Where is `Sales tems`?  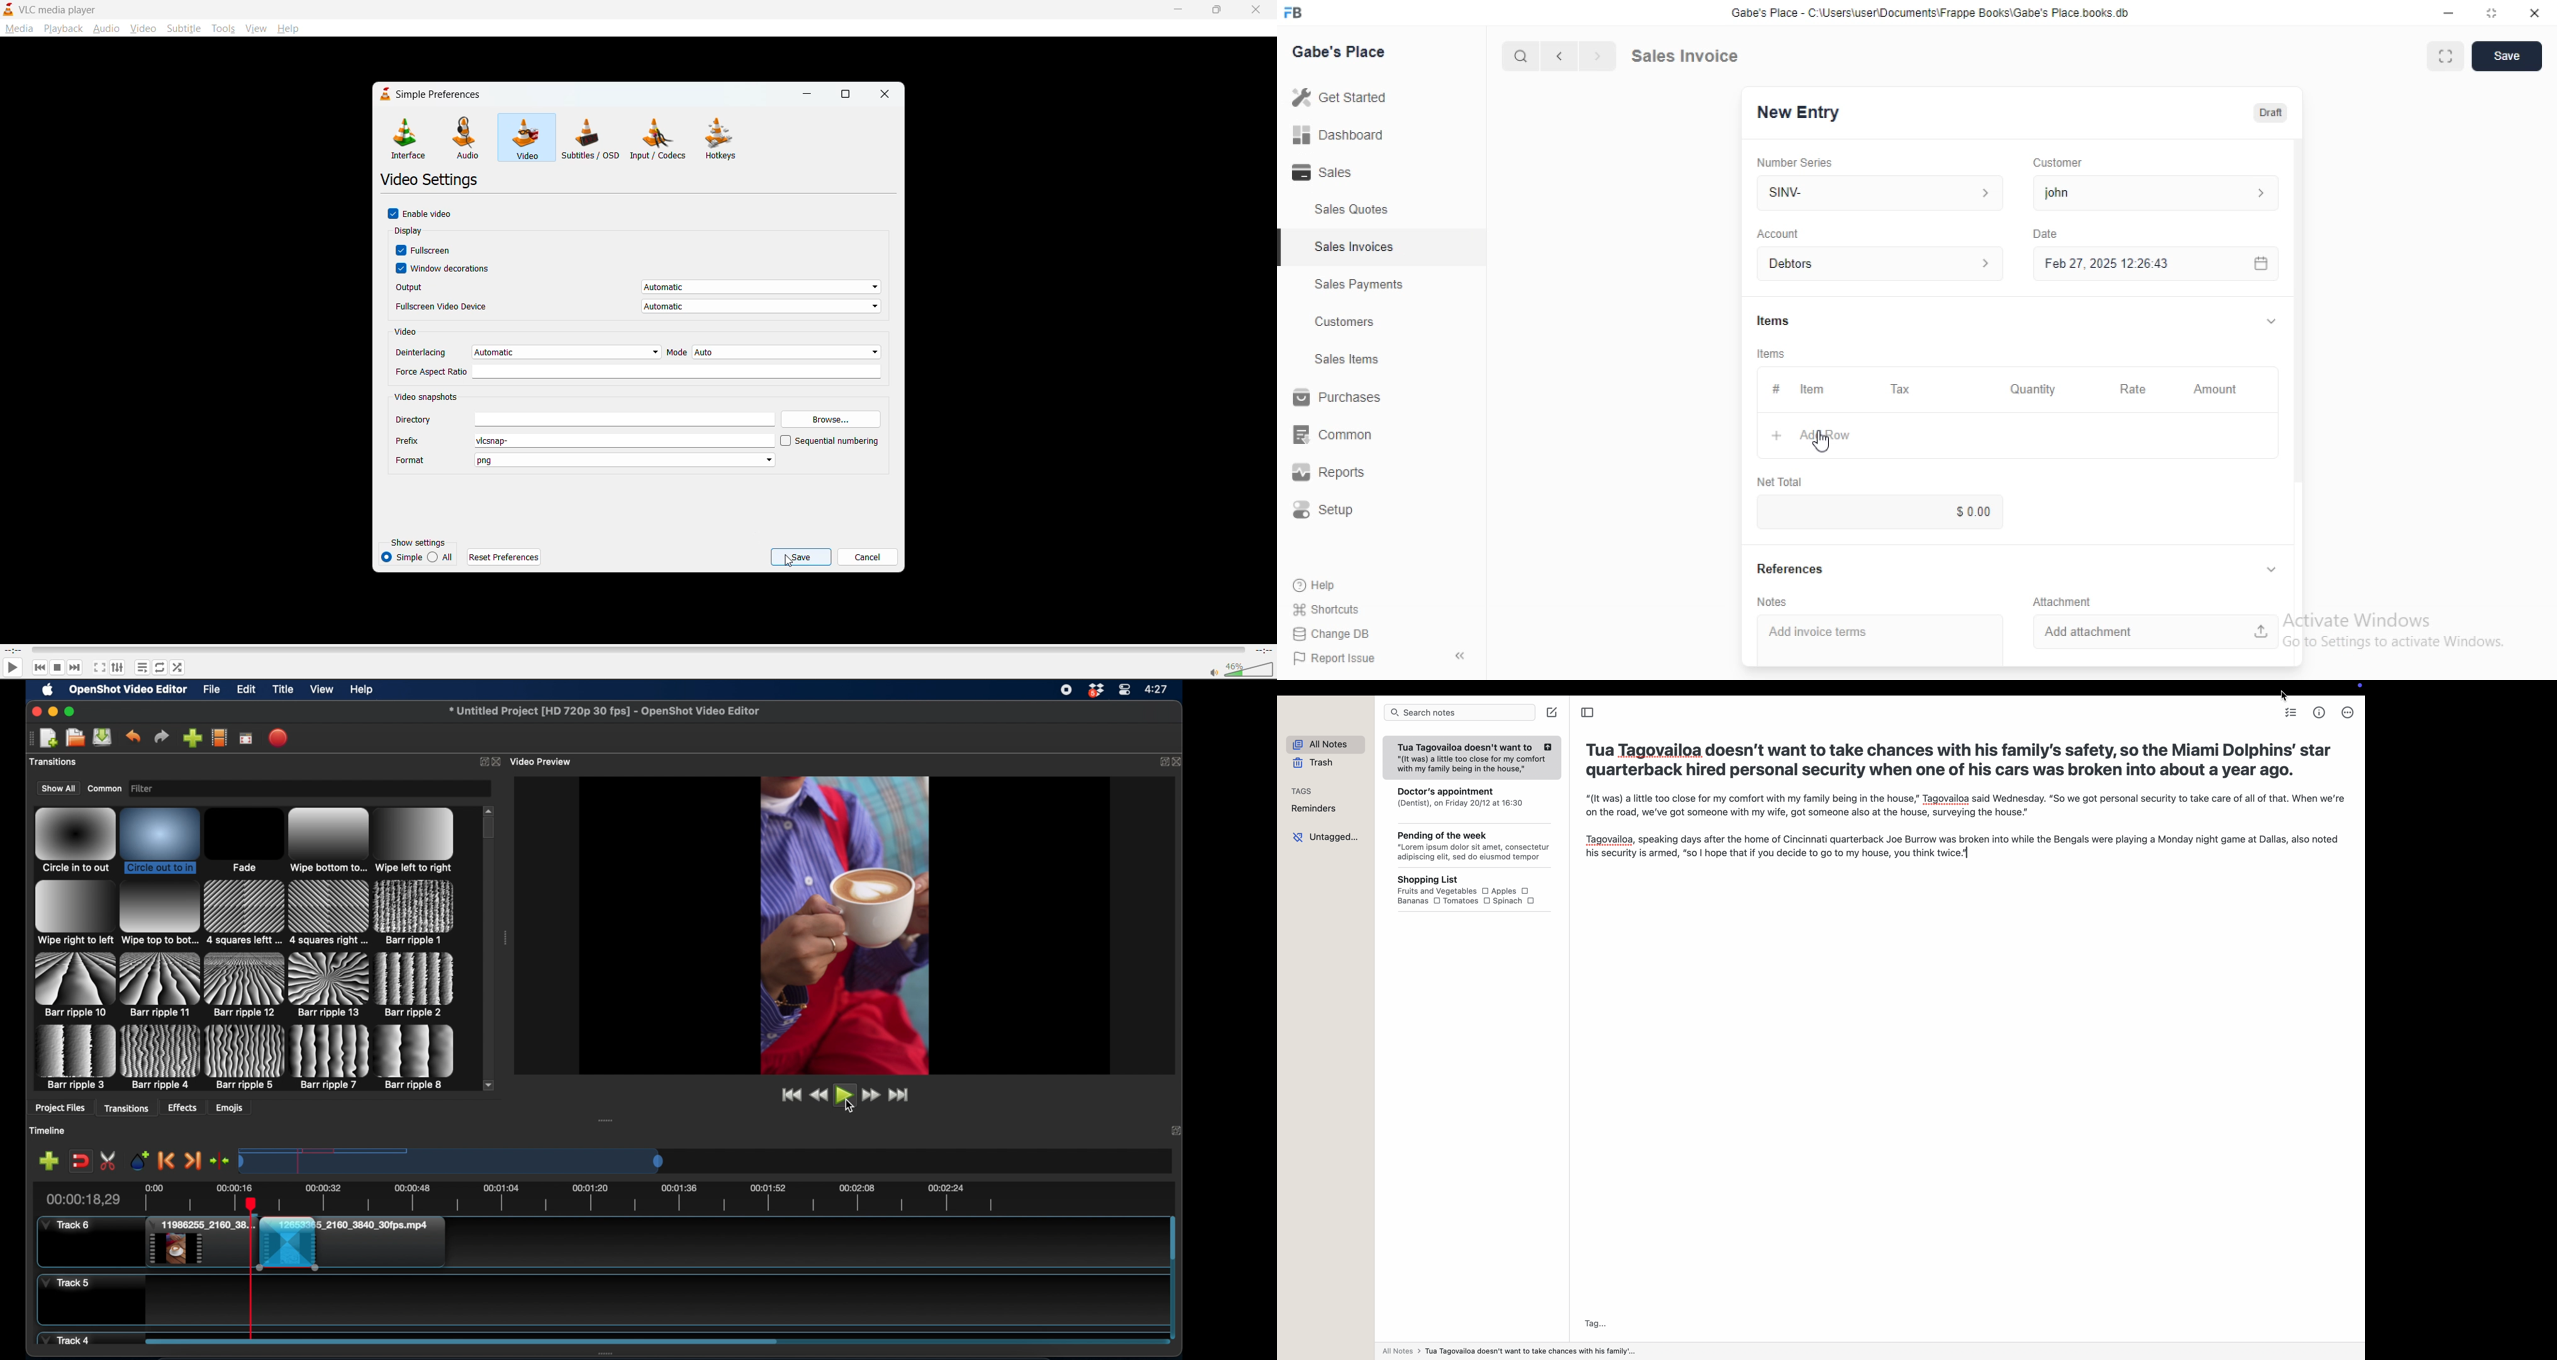 Sales tems is located at coordinates (1348, 359).